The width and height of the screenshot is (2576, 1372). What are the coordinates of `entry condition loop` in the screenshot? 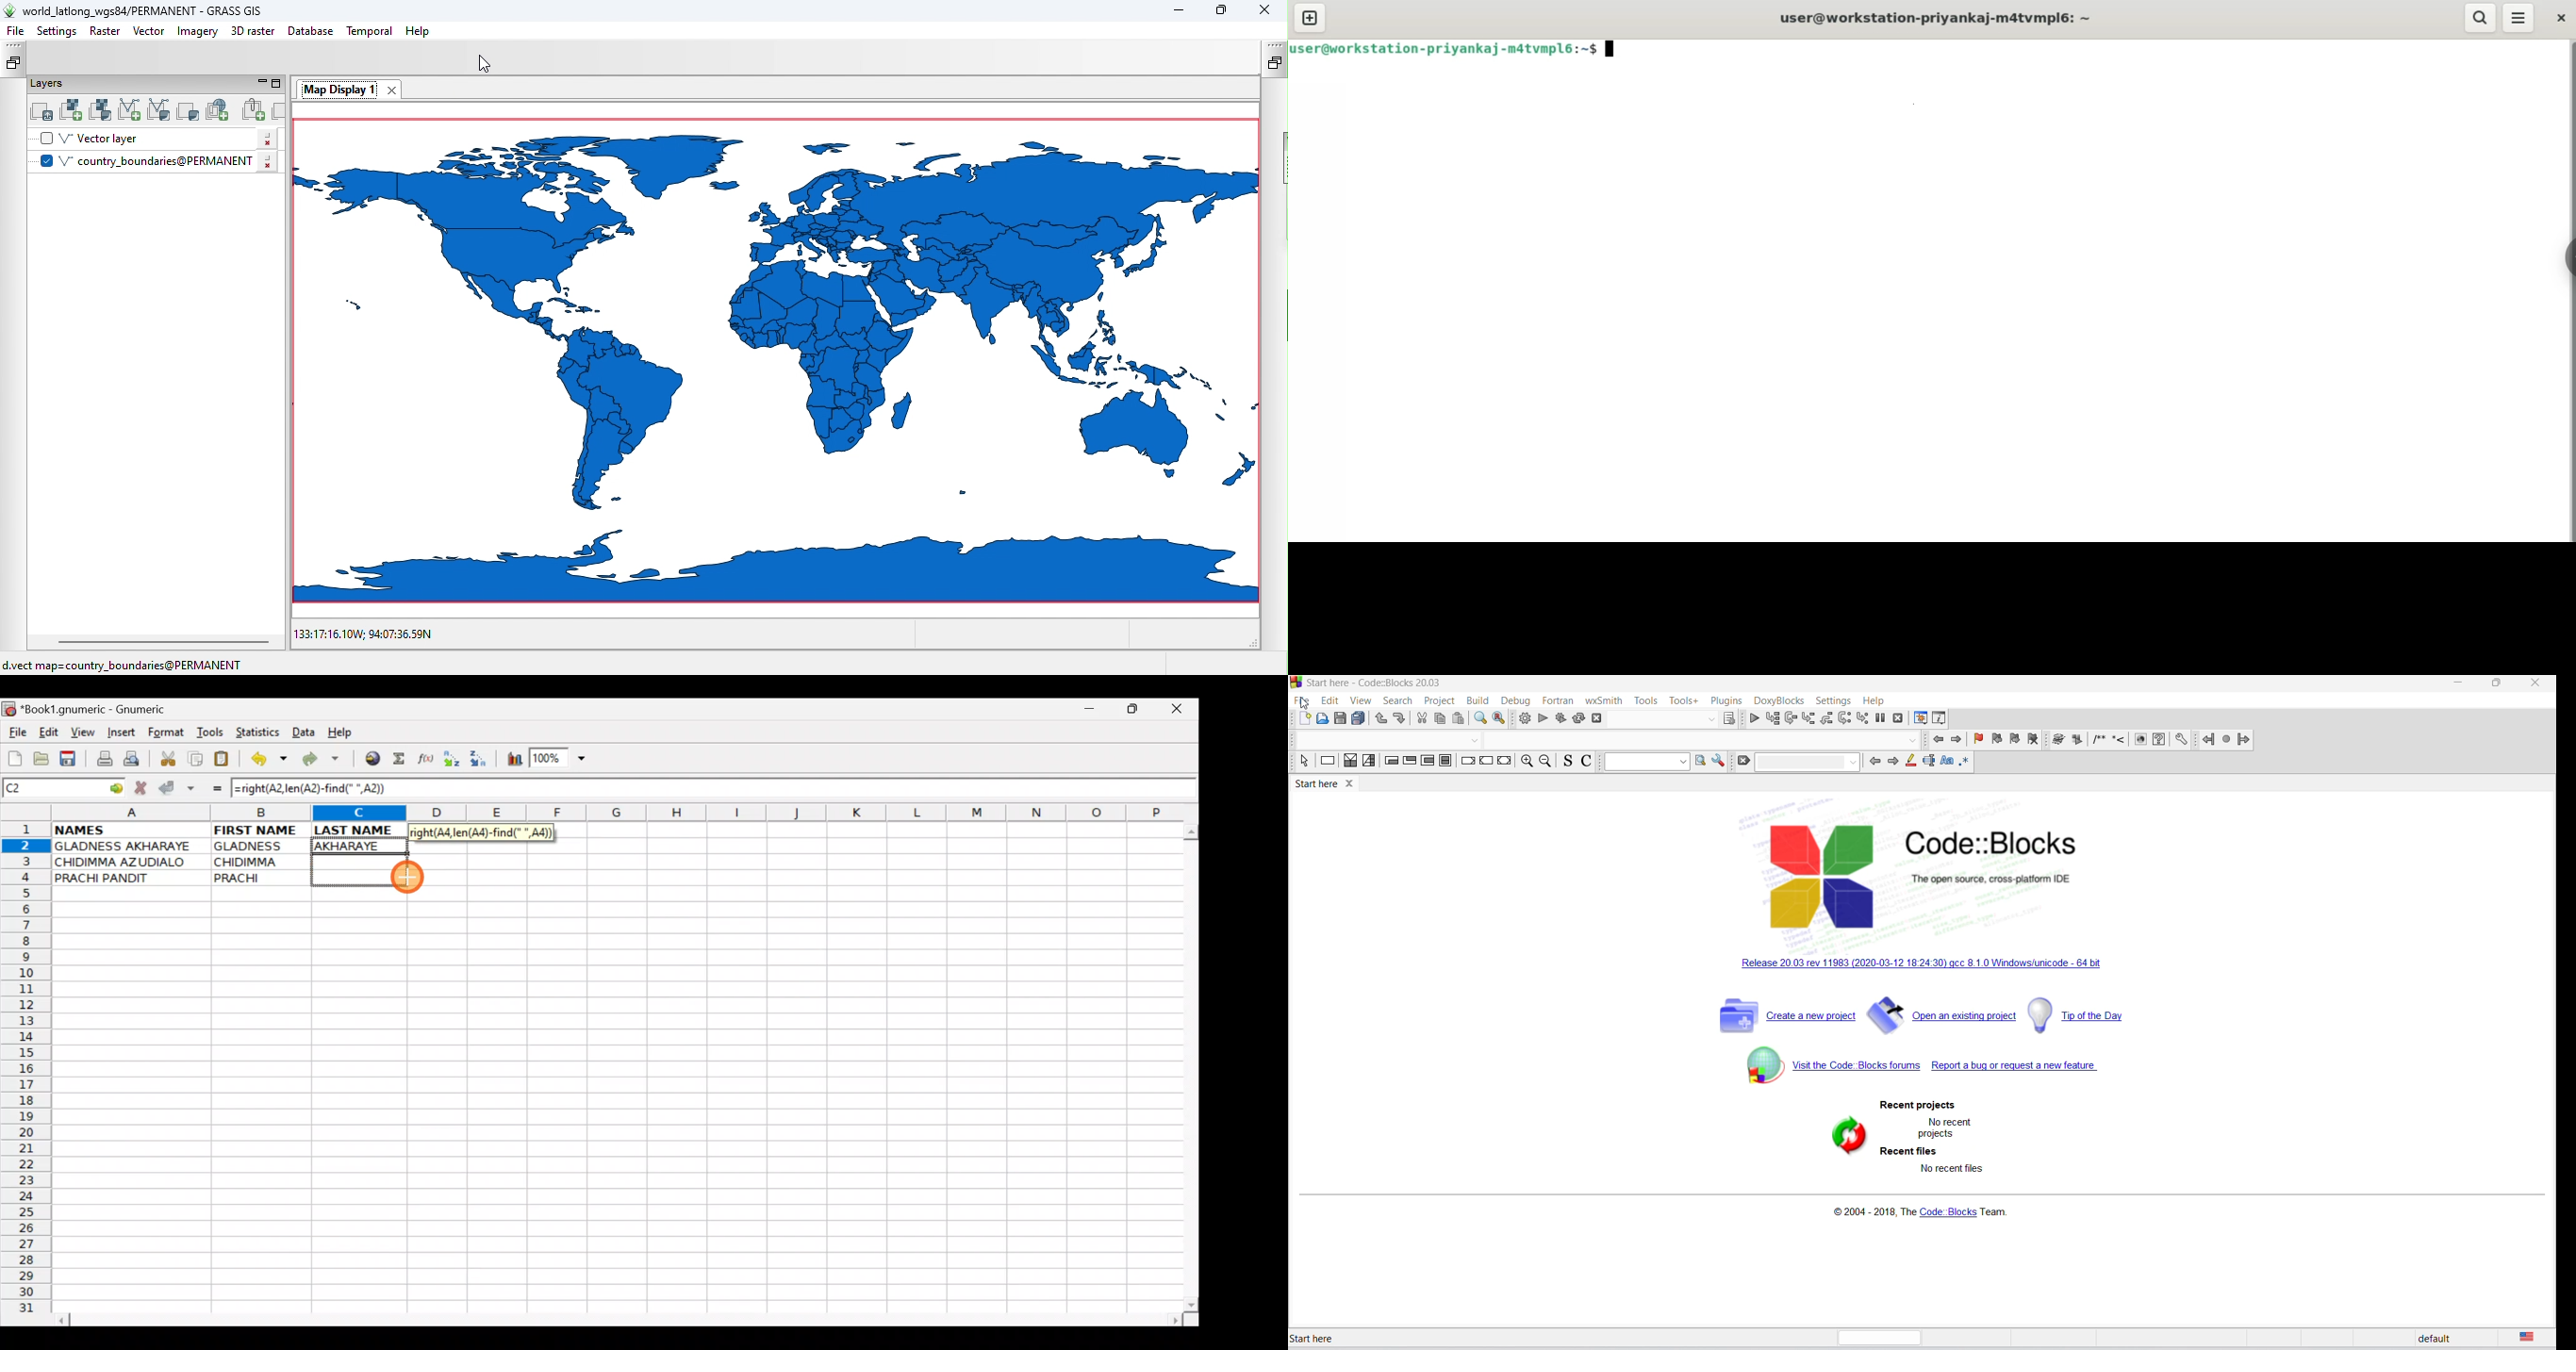 It's located at (1392, 762).